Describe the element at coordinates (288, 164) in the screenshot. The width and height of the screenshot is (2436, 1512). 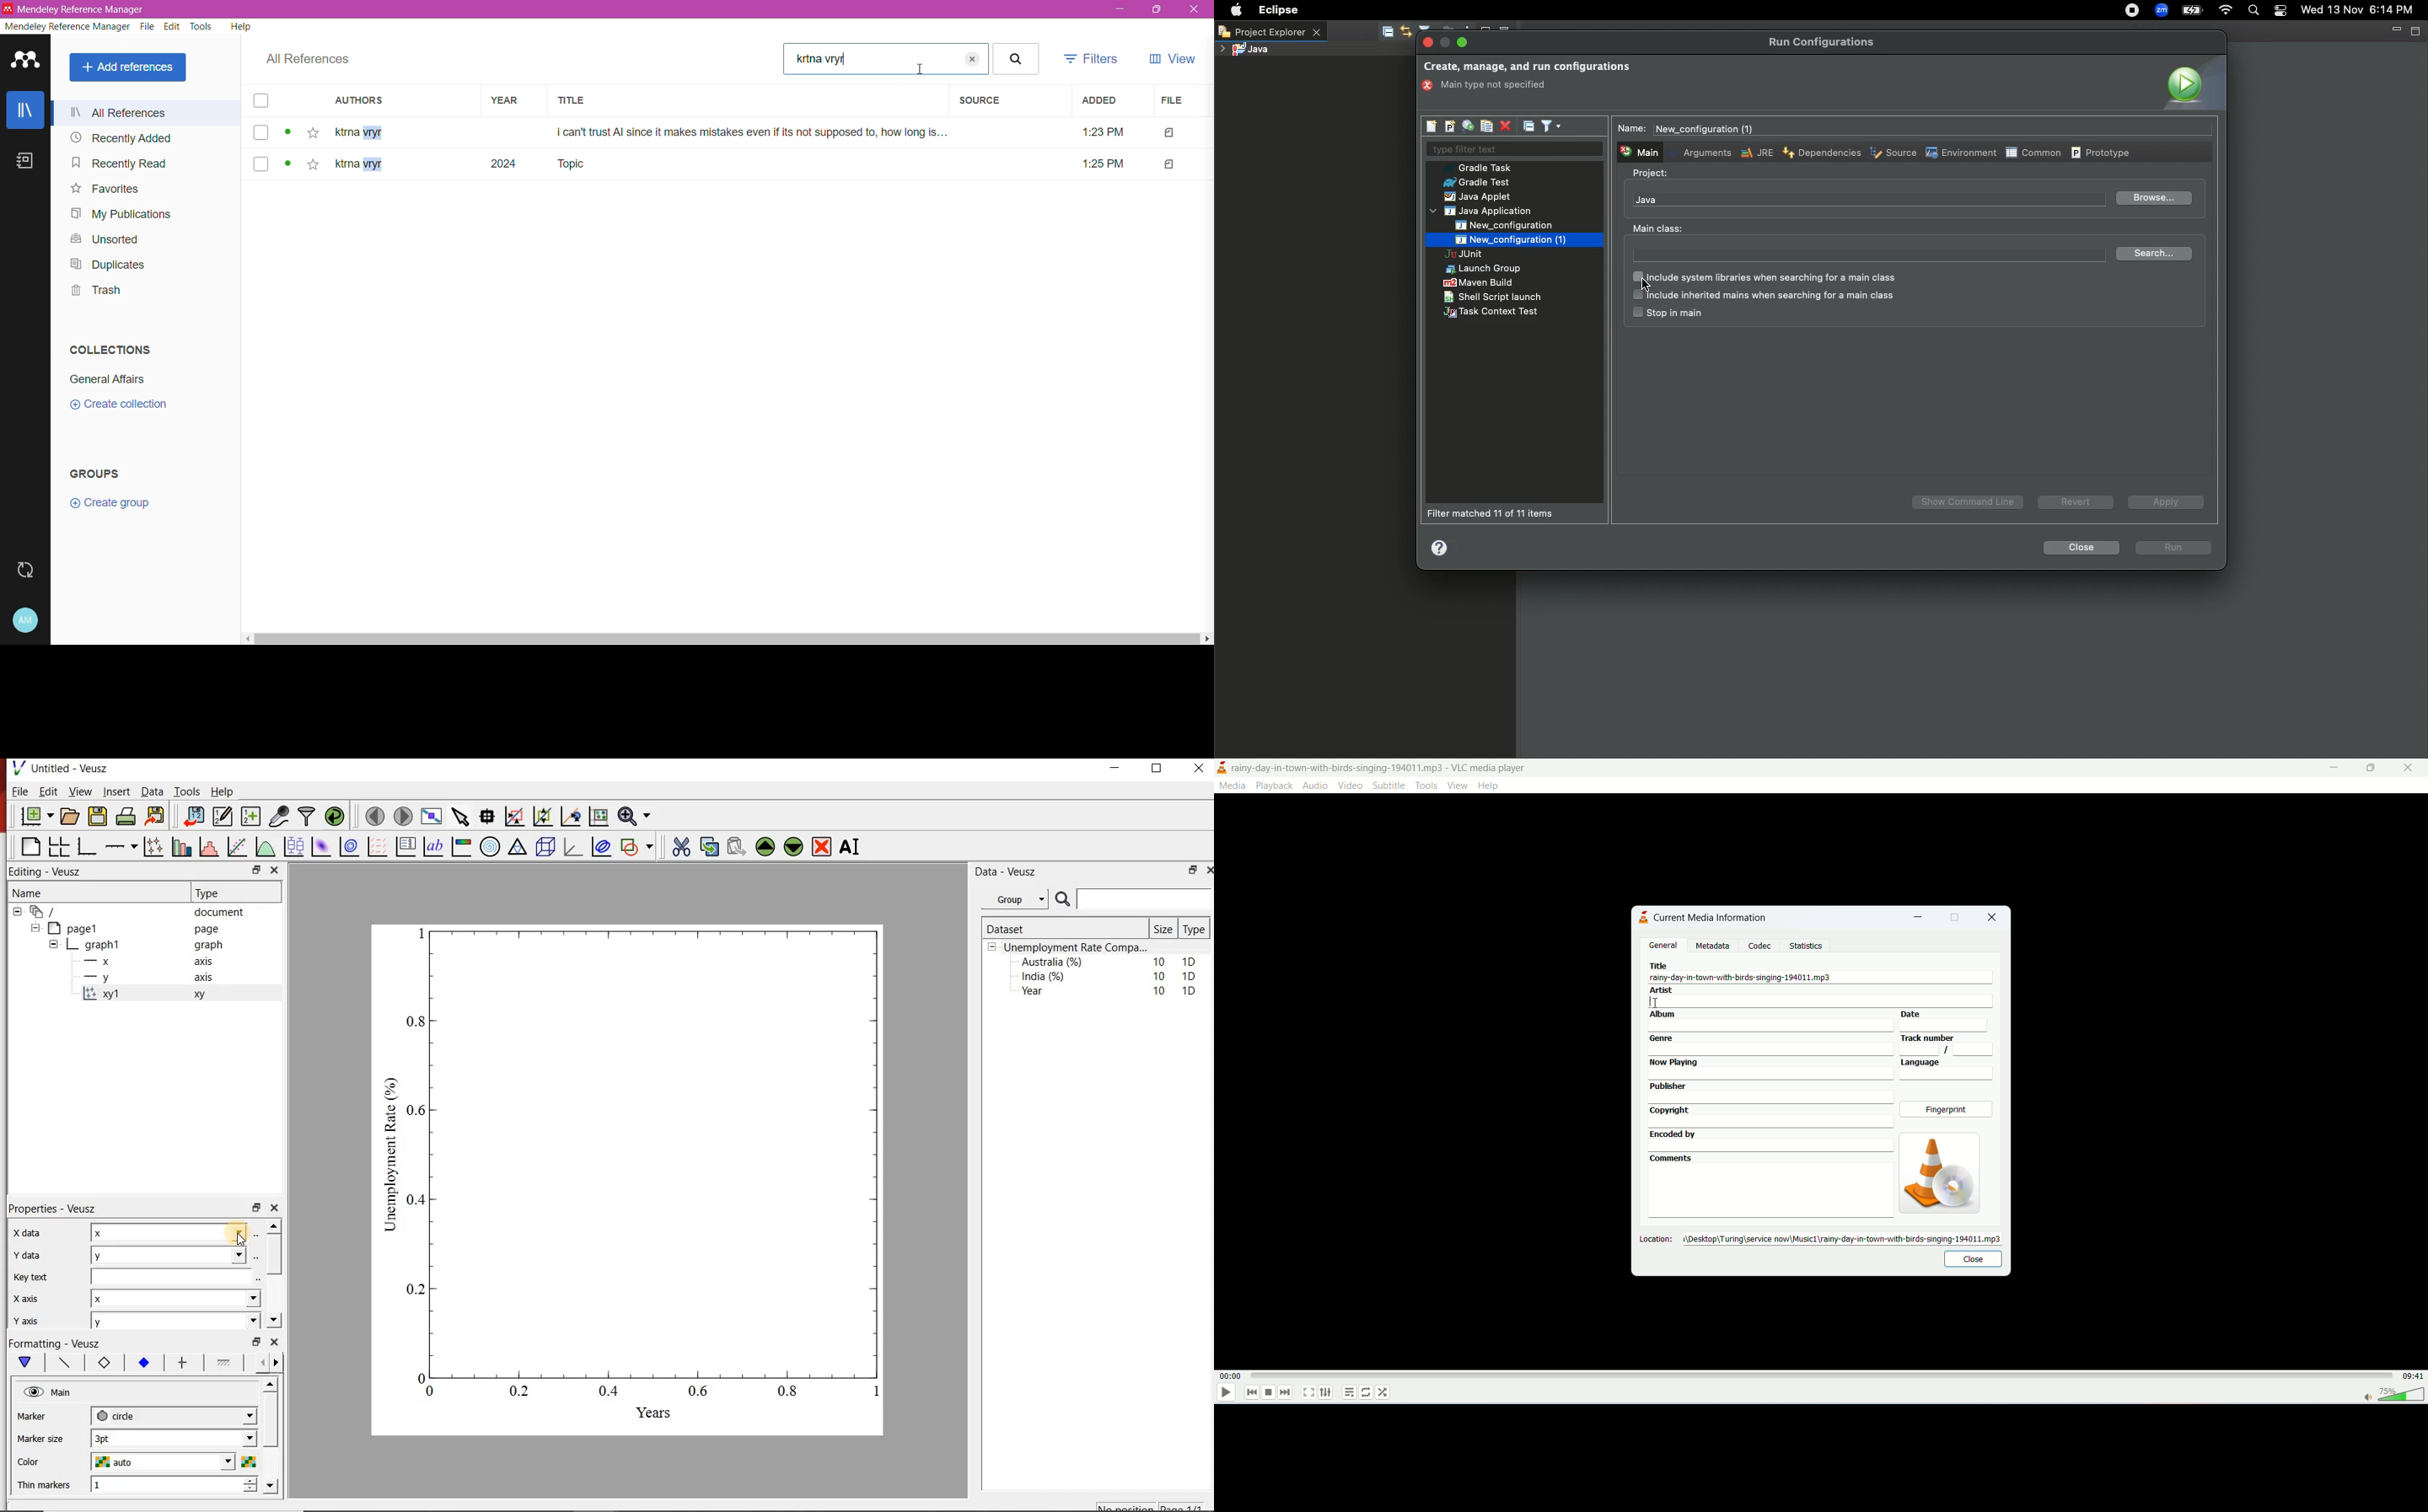
I see `view status of the file` at that location.